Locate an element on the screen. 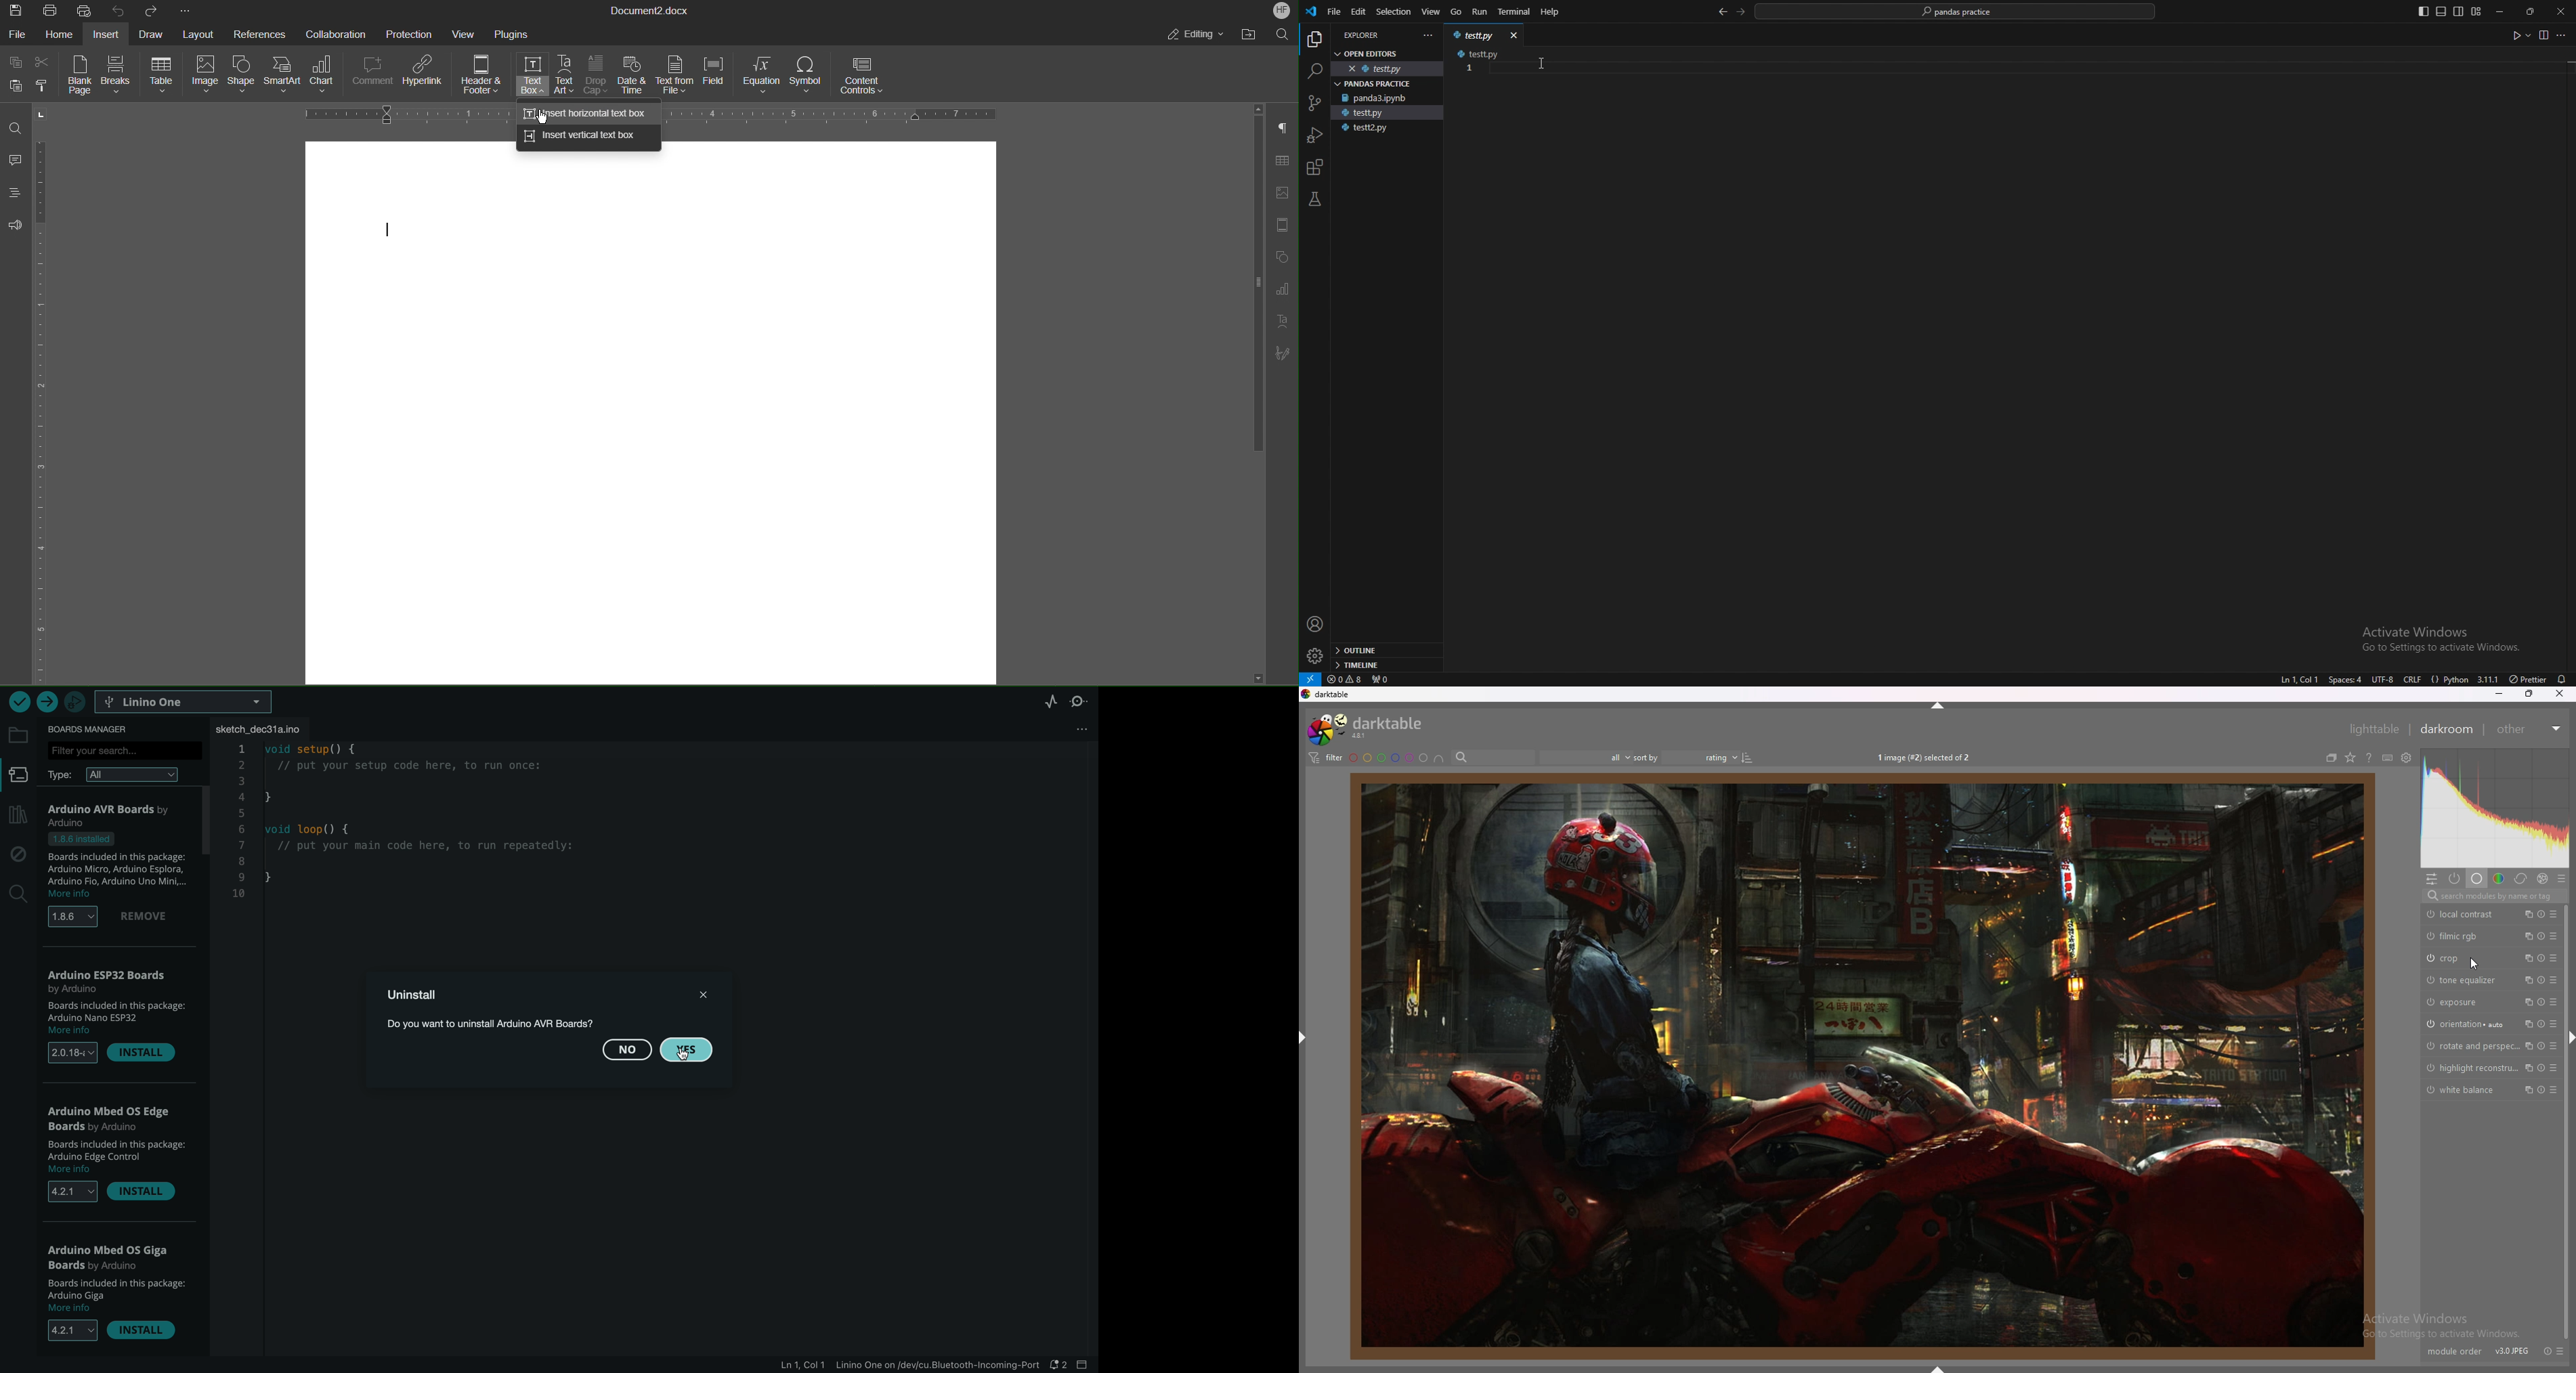 The width and height of the screenshot is (2576, 1400). lighttable is located at coordinates (2374, 729).